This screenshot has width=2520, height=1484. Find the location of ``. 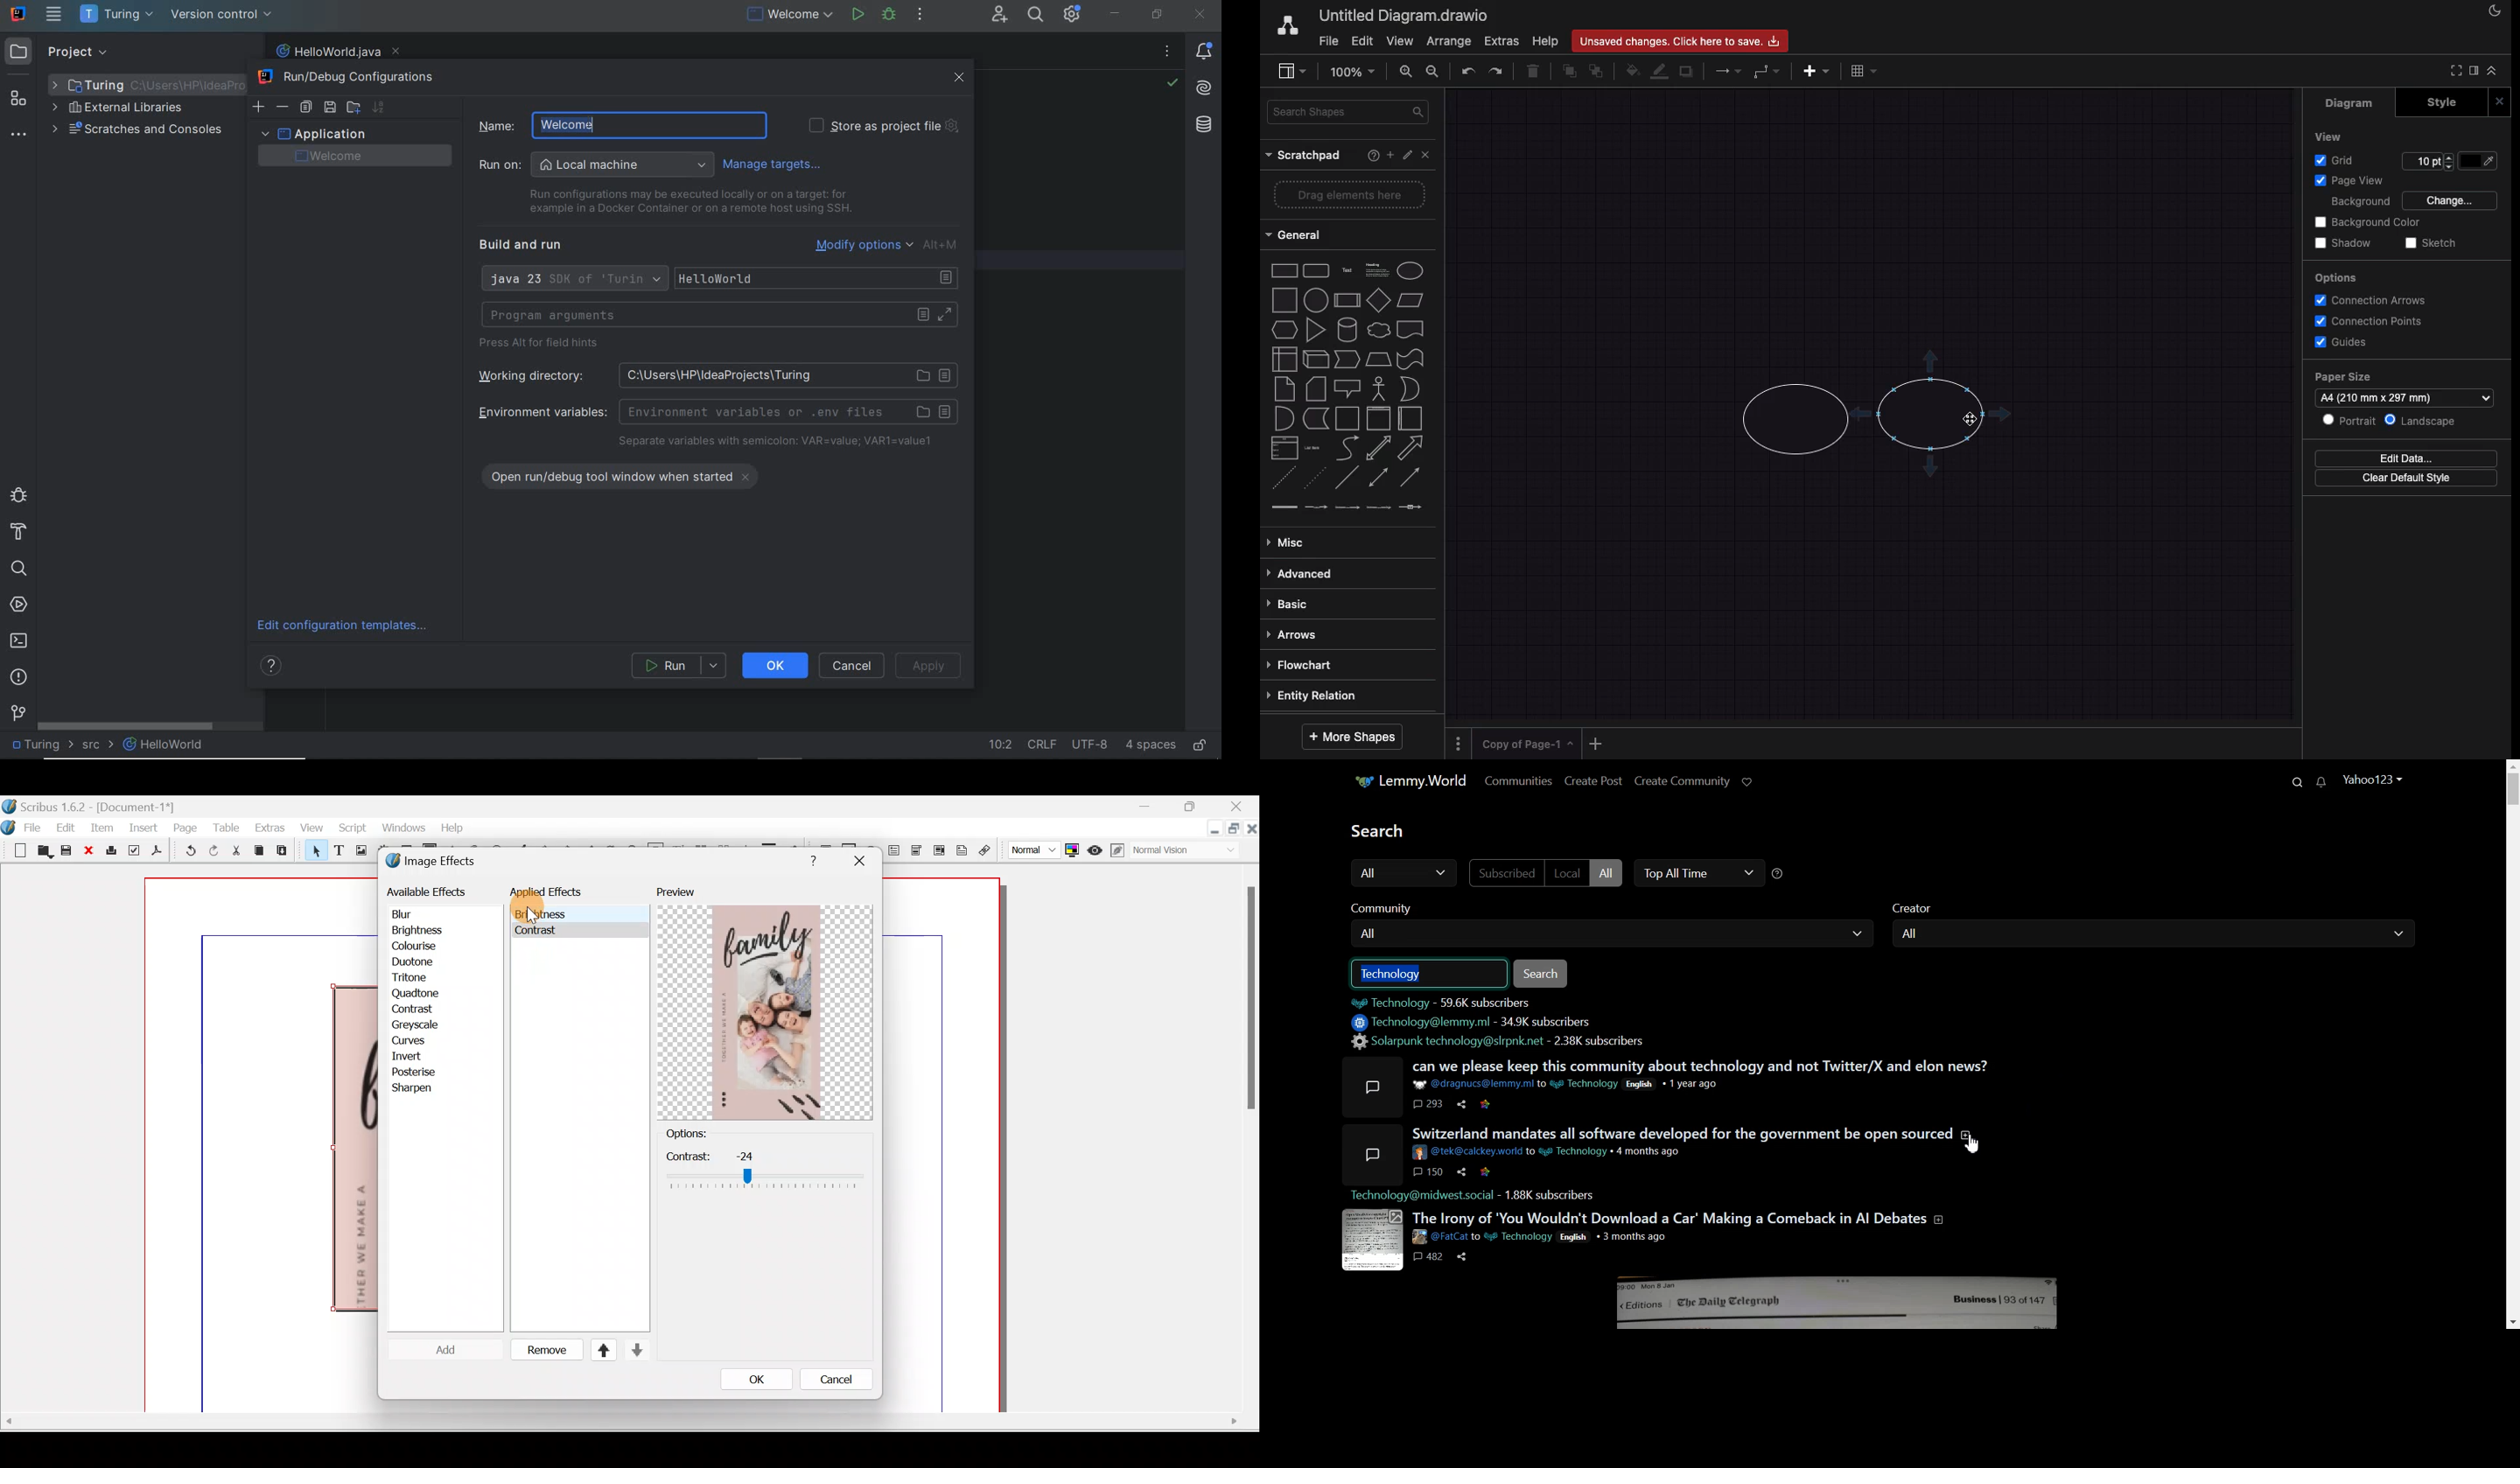

 is located at coordinates (619, 1420).